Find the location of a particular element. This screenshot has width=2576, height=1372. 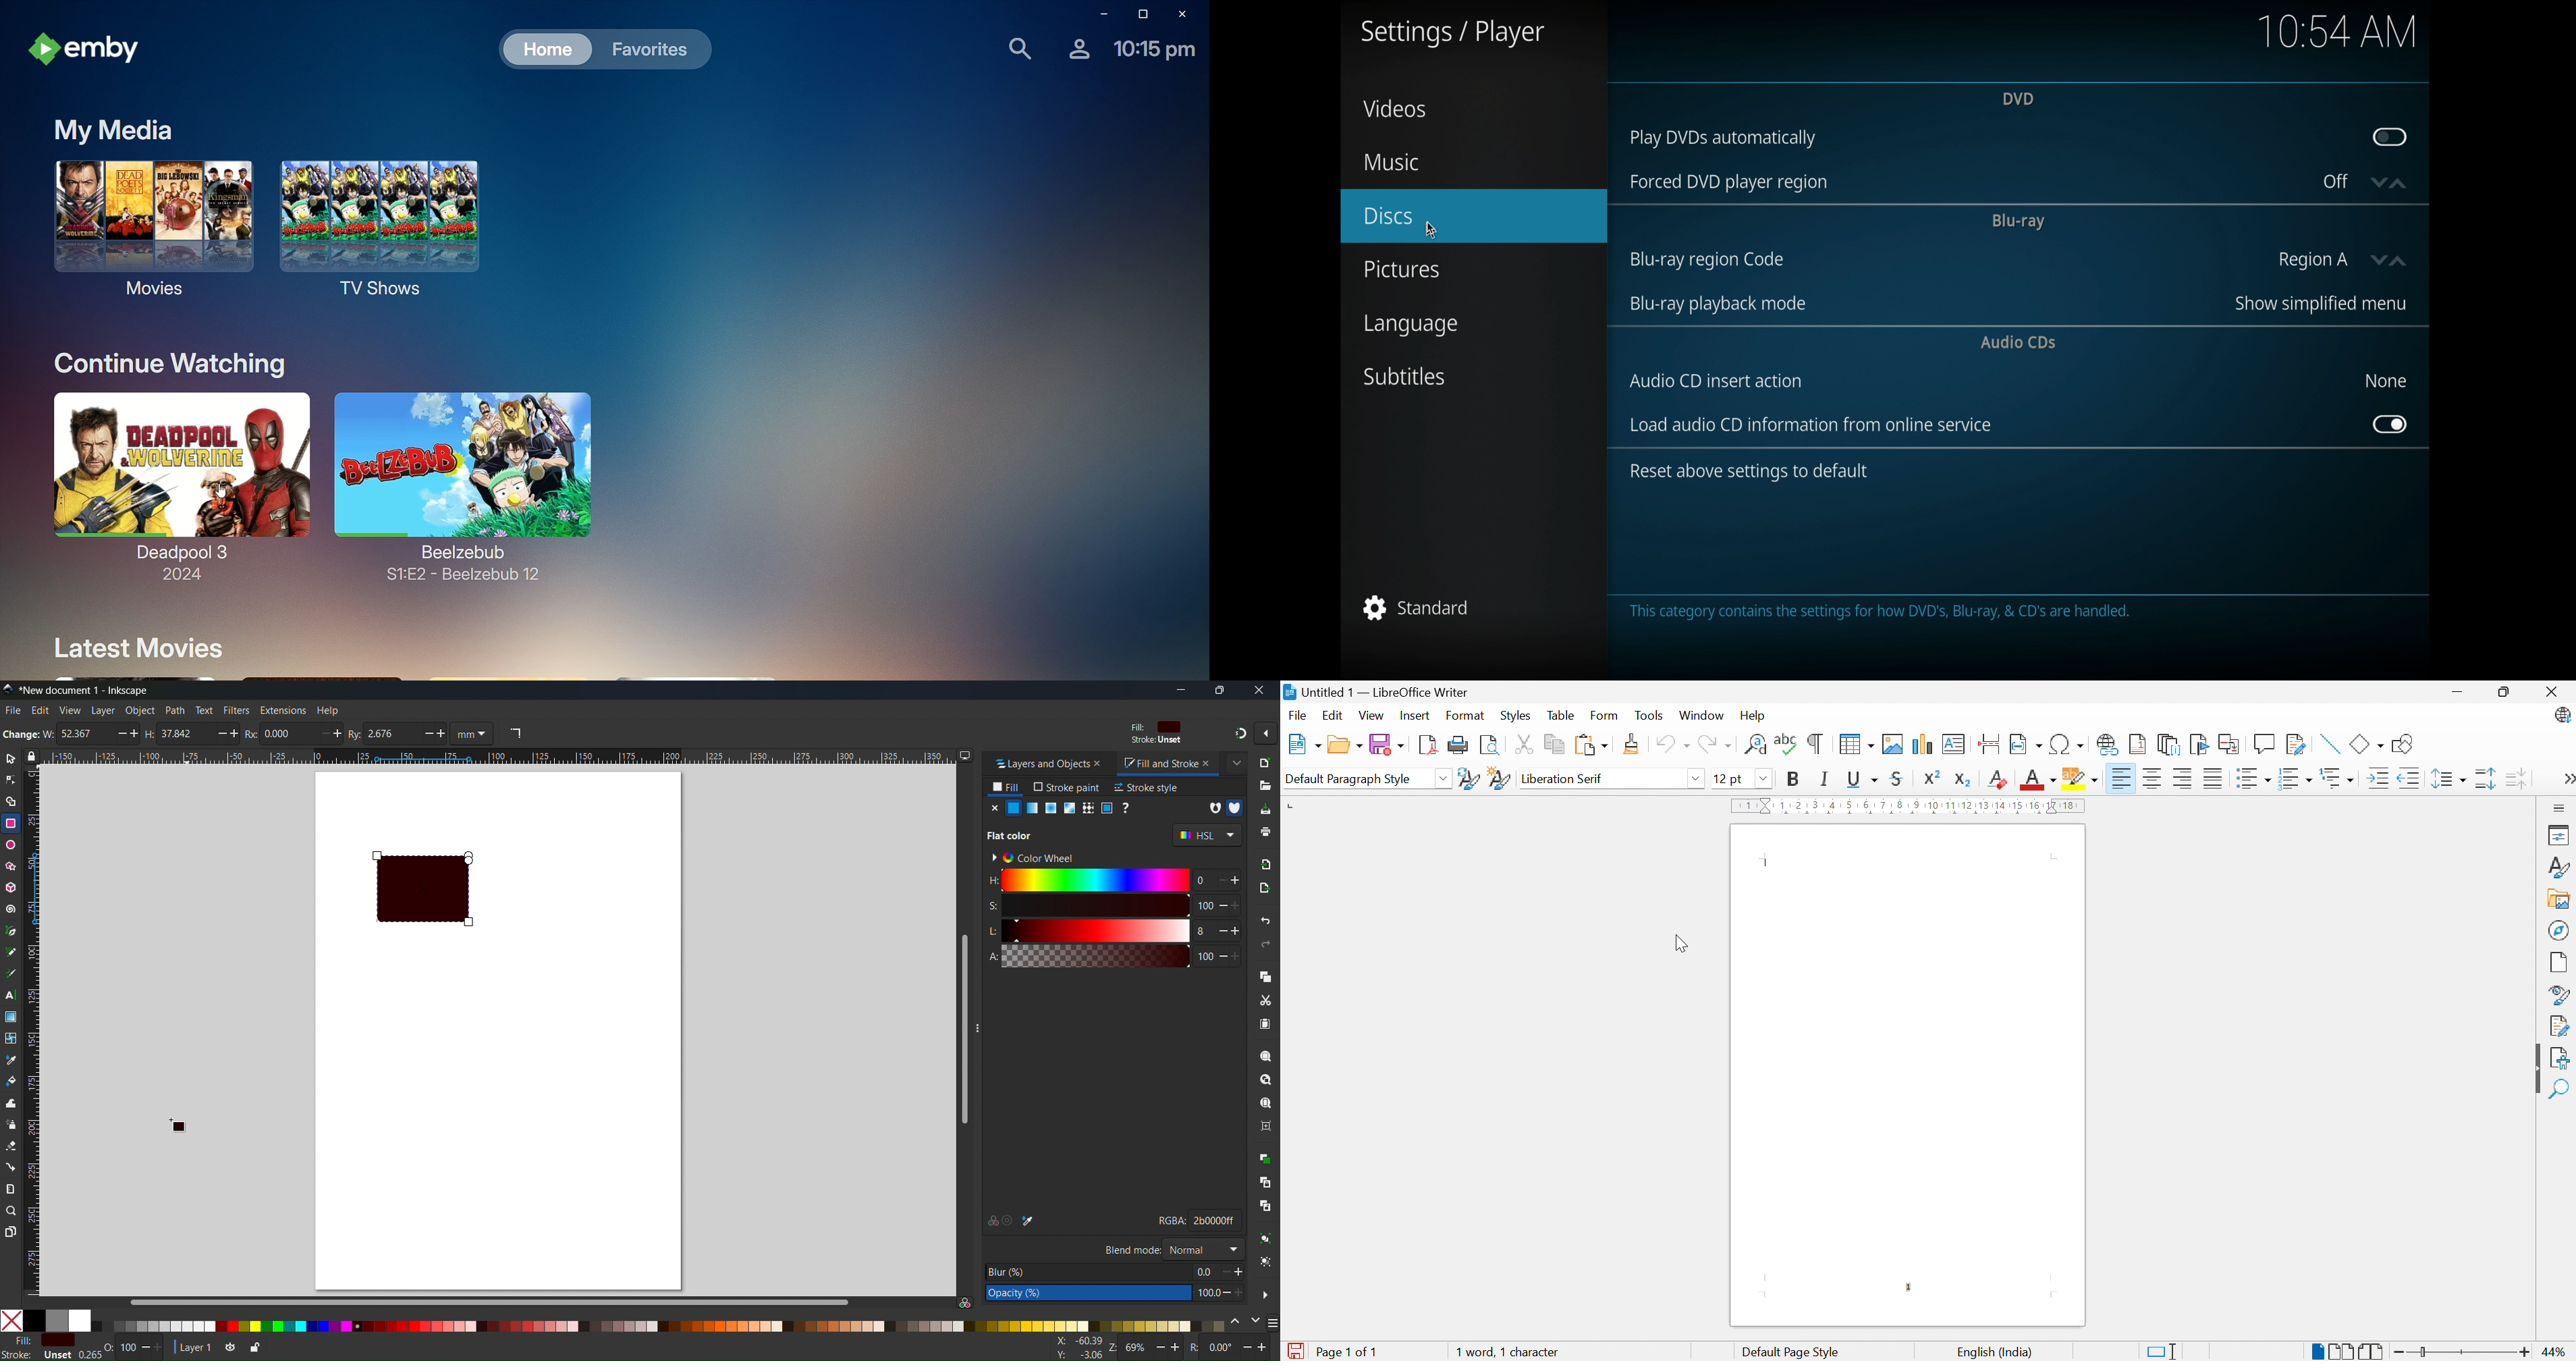

Italic is located at coordinates (1822, 778).